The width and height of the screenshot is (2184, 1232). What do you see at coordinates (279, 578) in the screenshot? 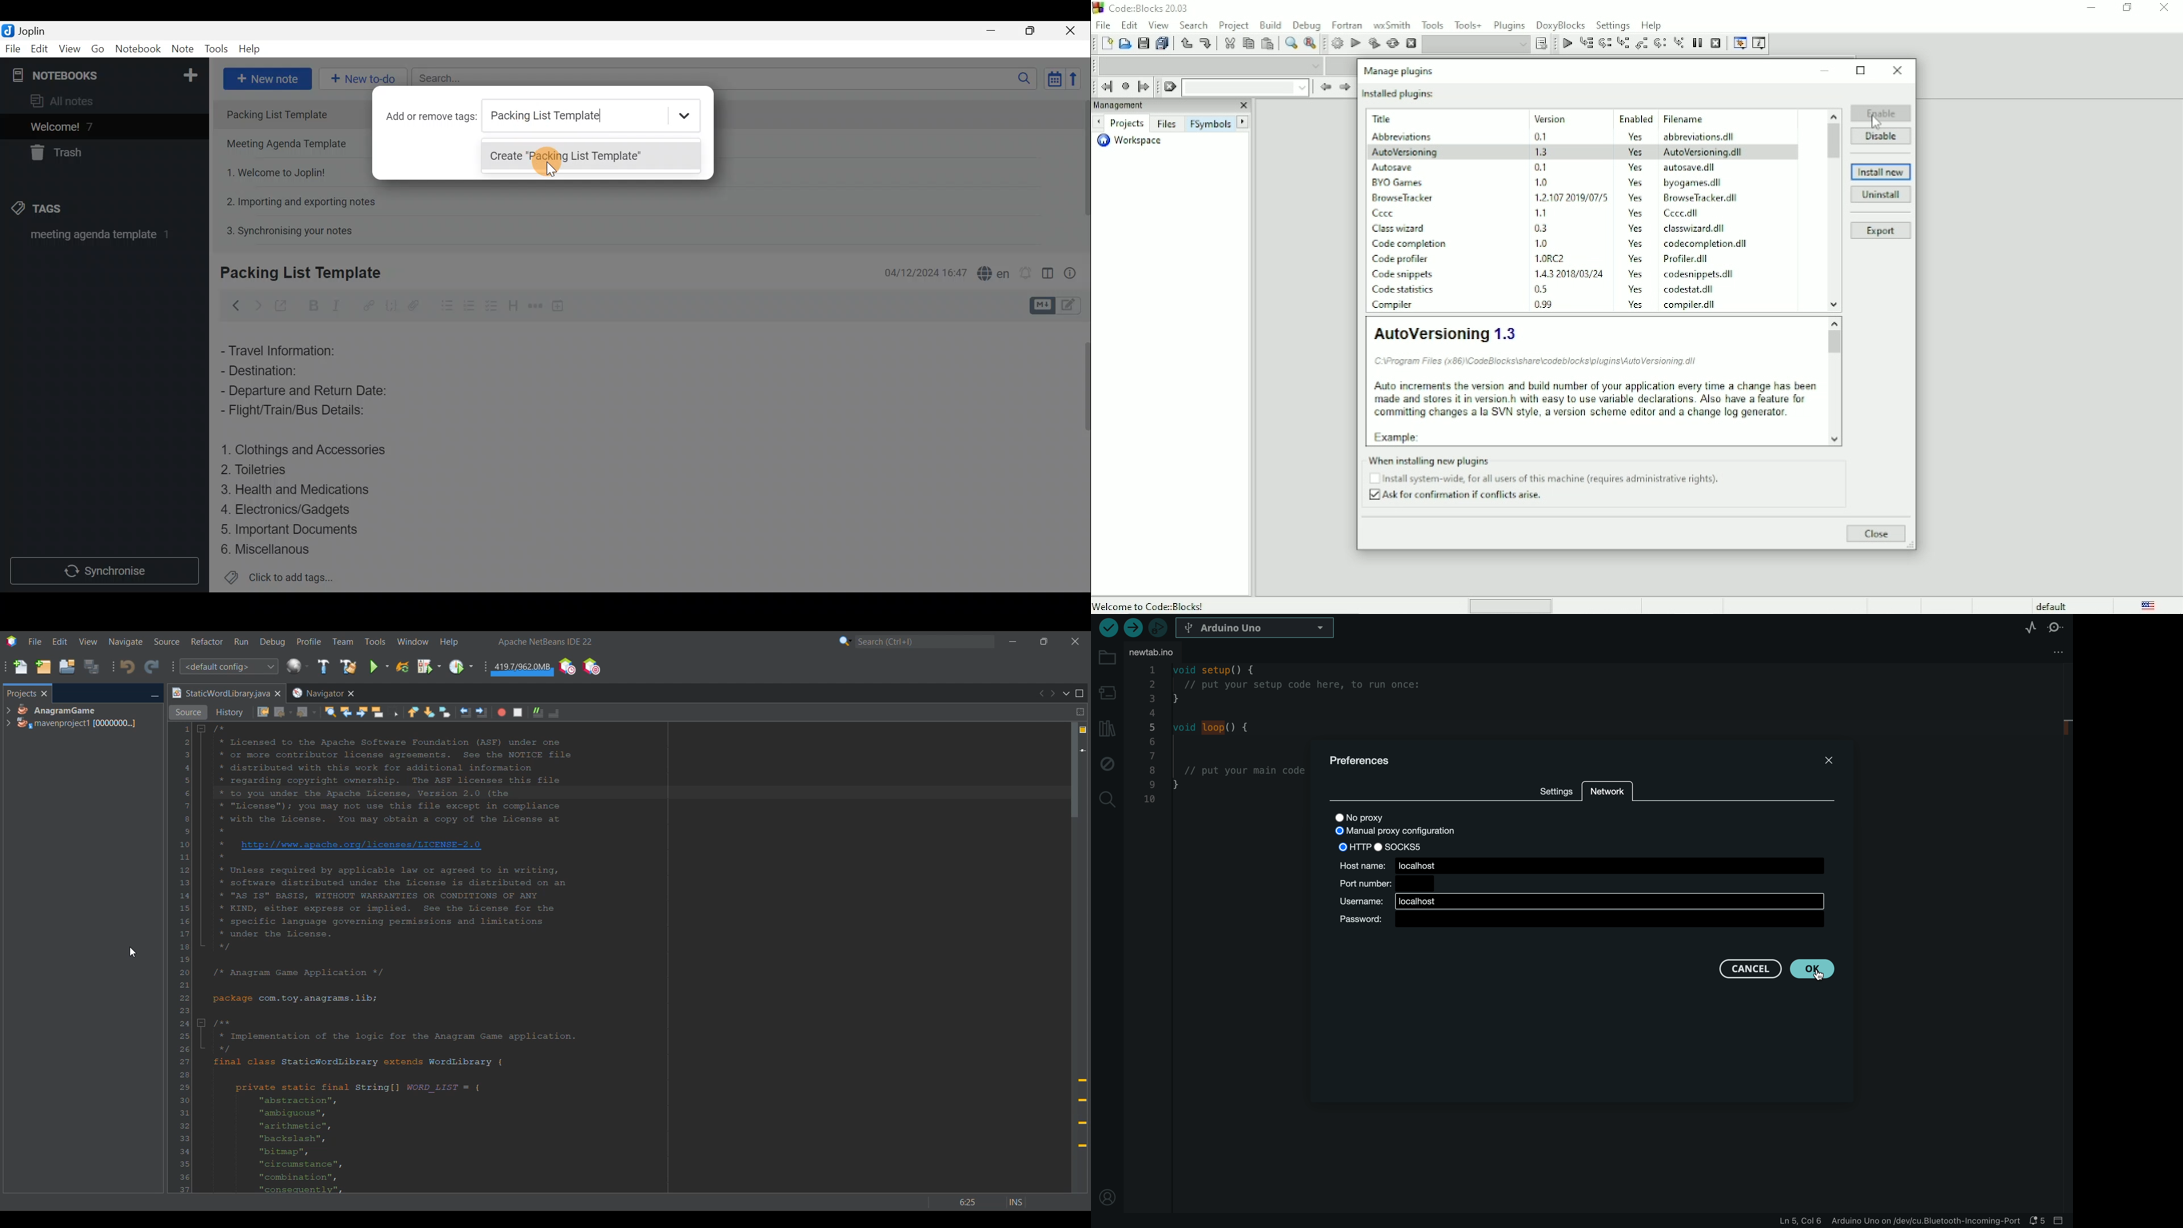
I see `Click to add tags` at bounding box center [279, 578].